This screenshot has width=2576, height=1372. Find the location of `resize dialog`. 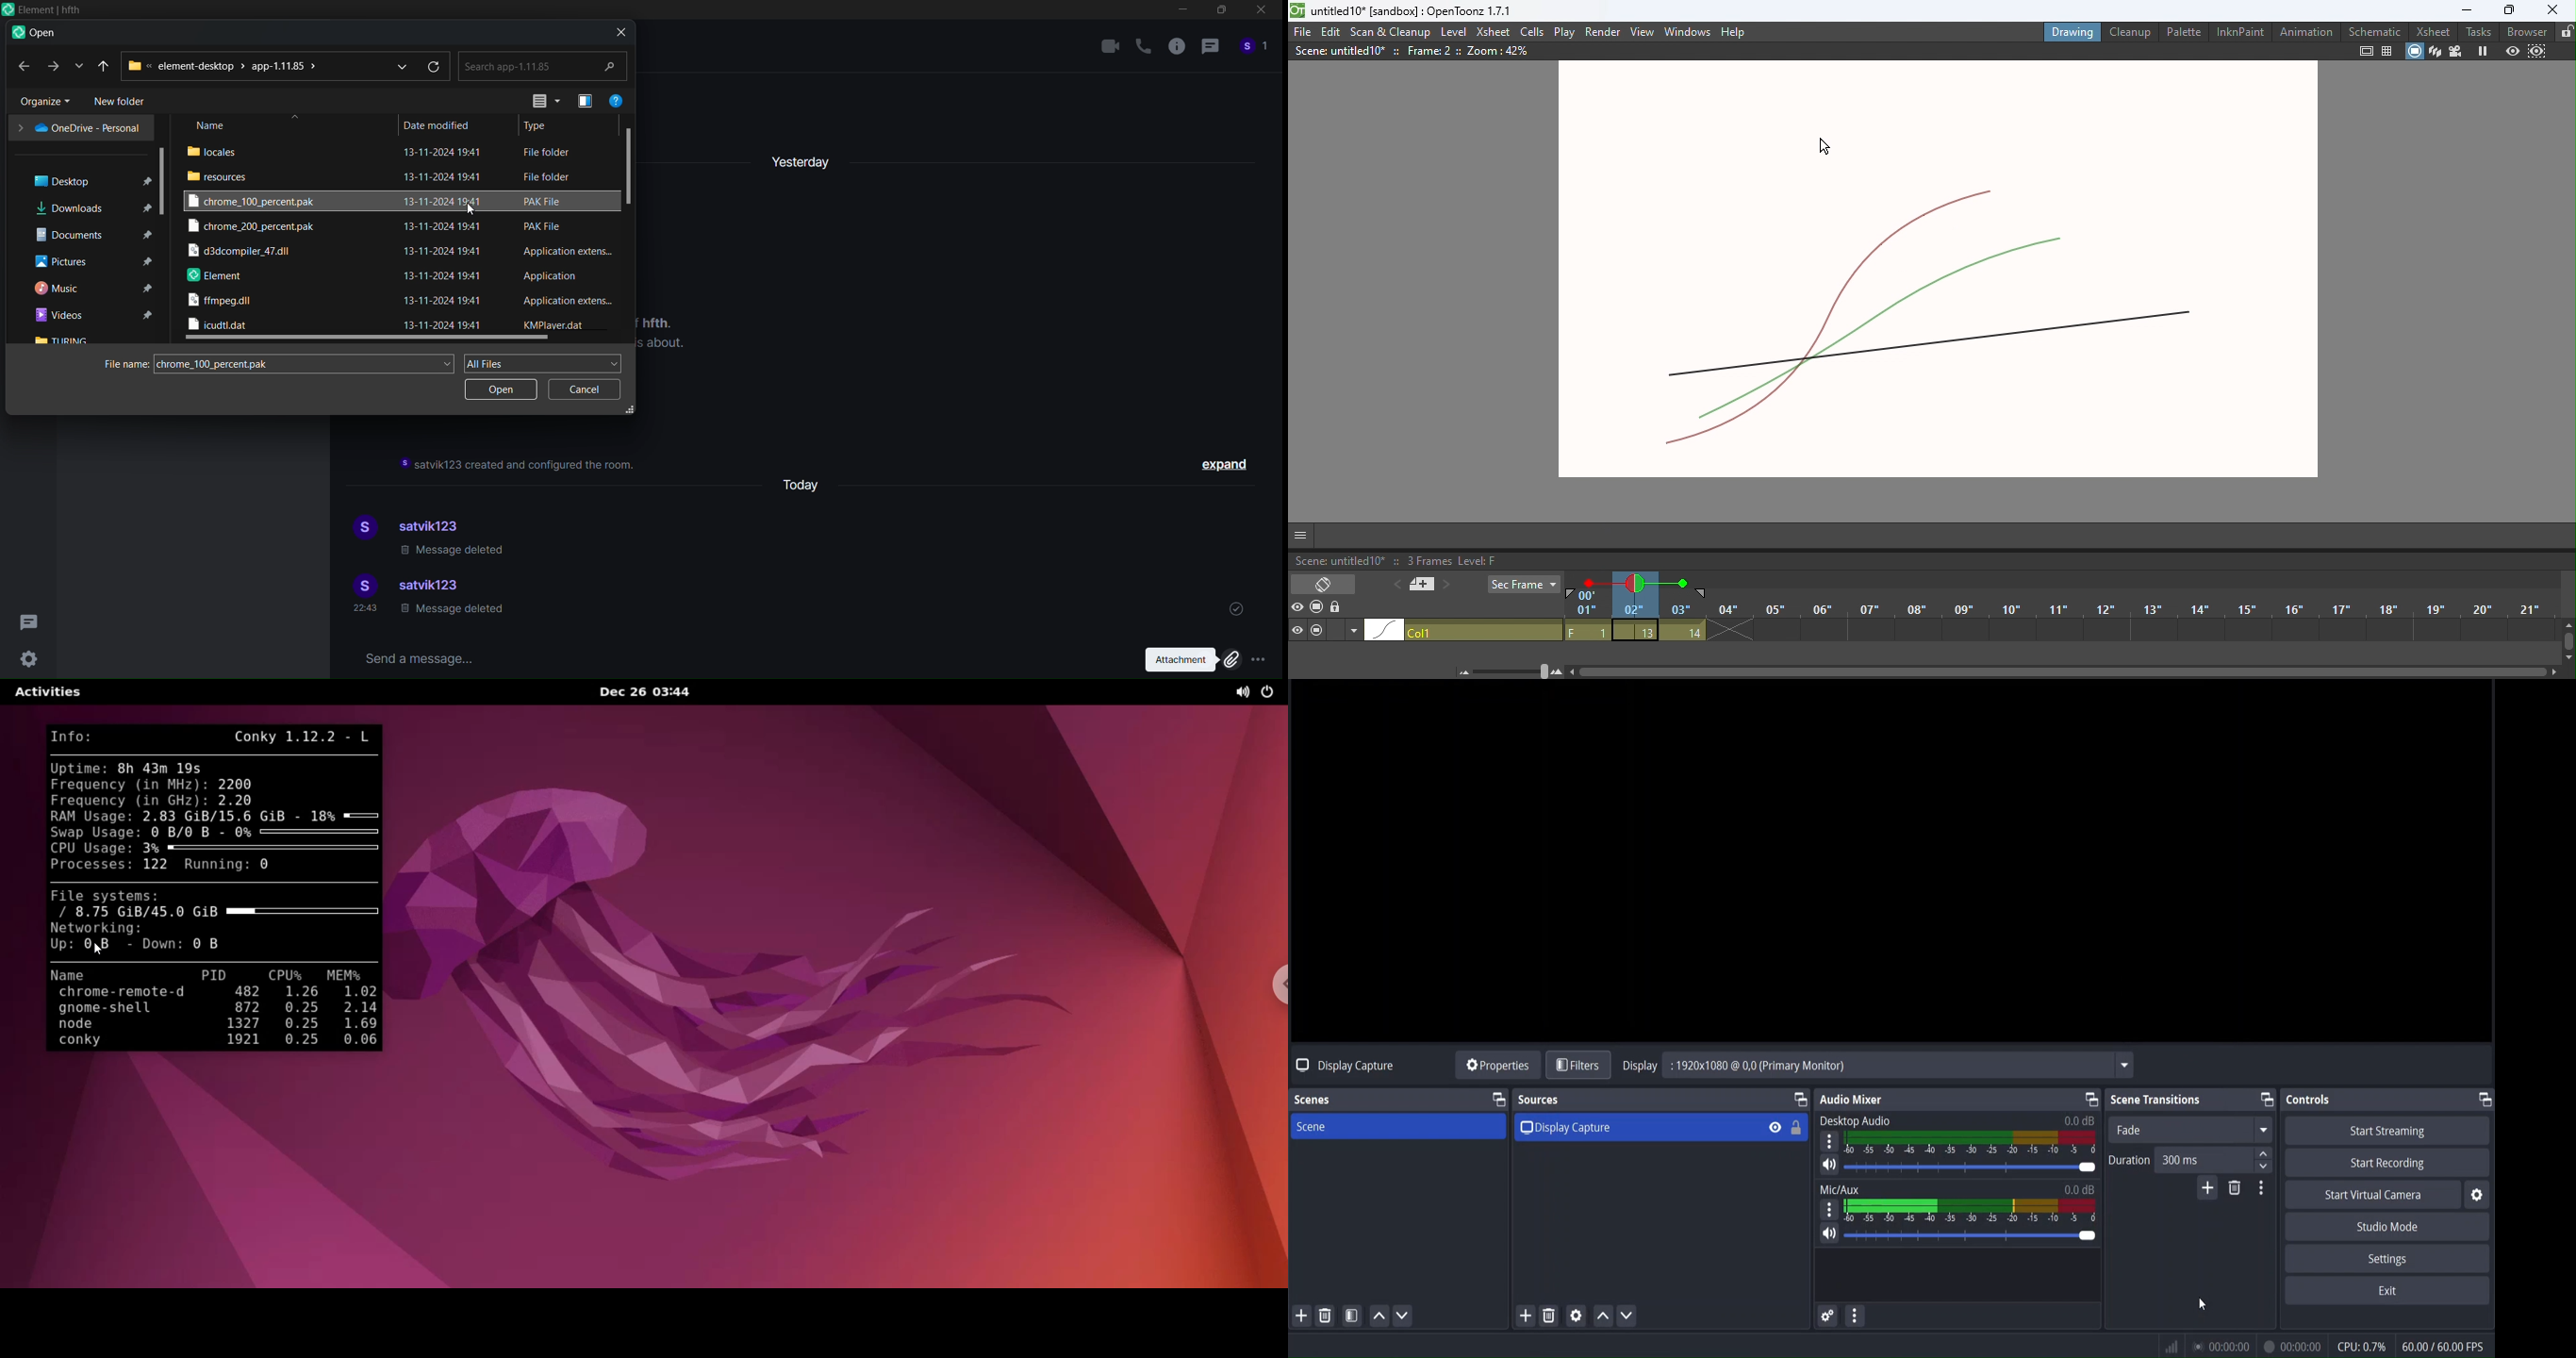

resize dialog is located at coordinates (631, 410).